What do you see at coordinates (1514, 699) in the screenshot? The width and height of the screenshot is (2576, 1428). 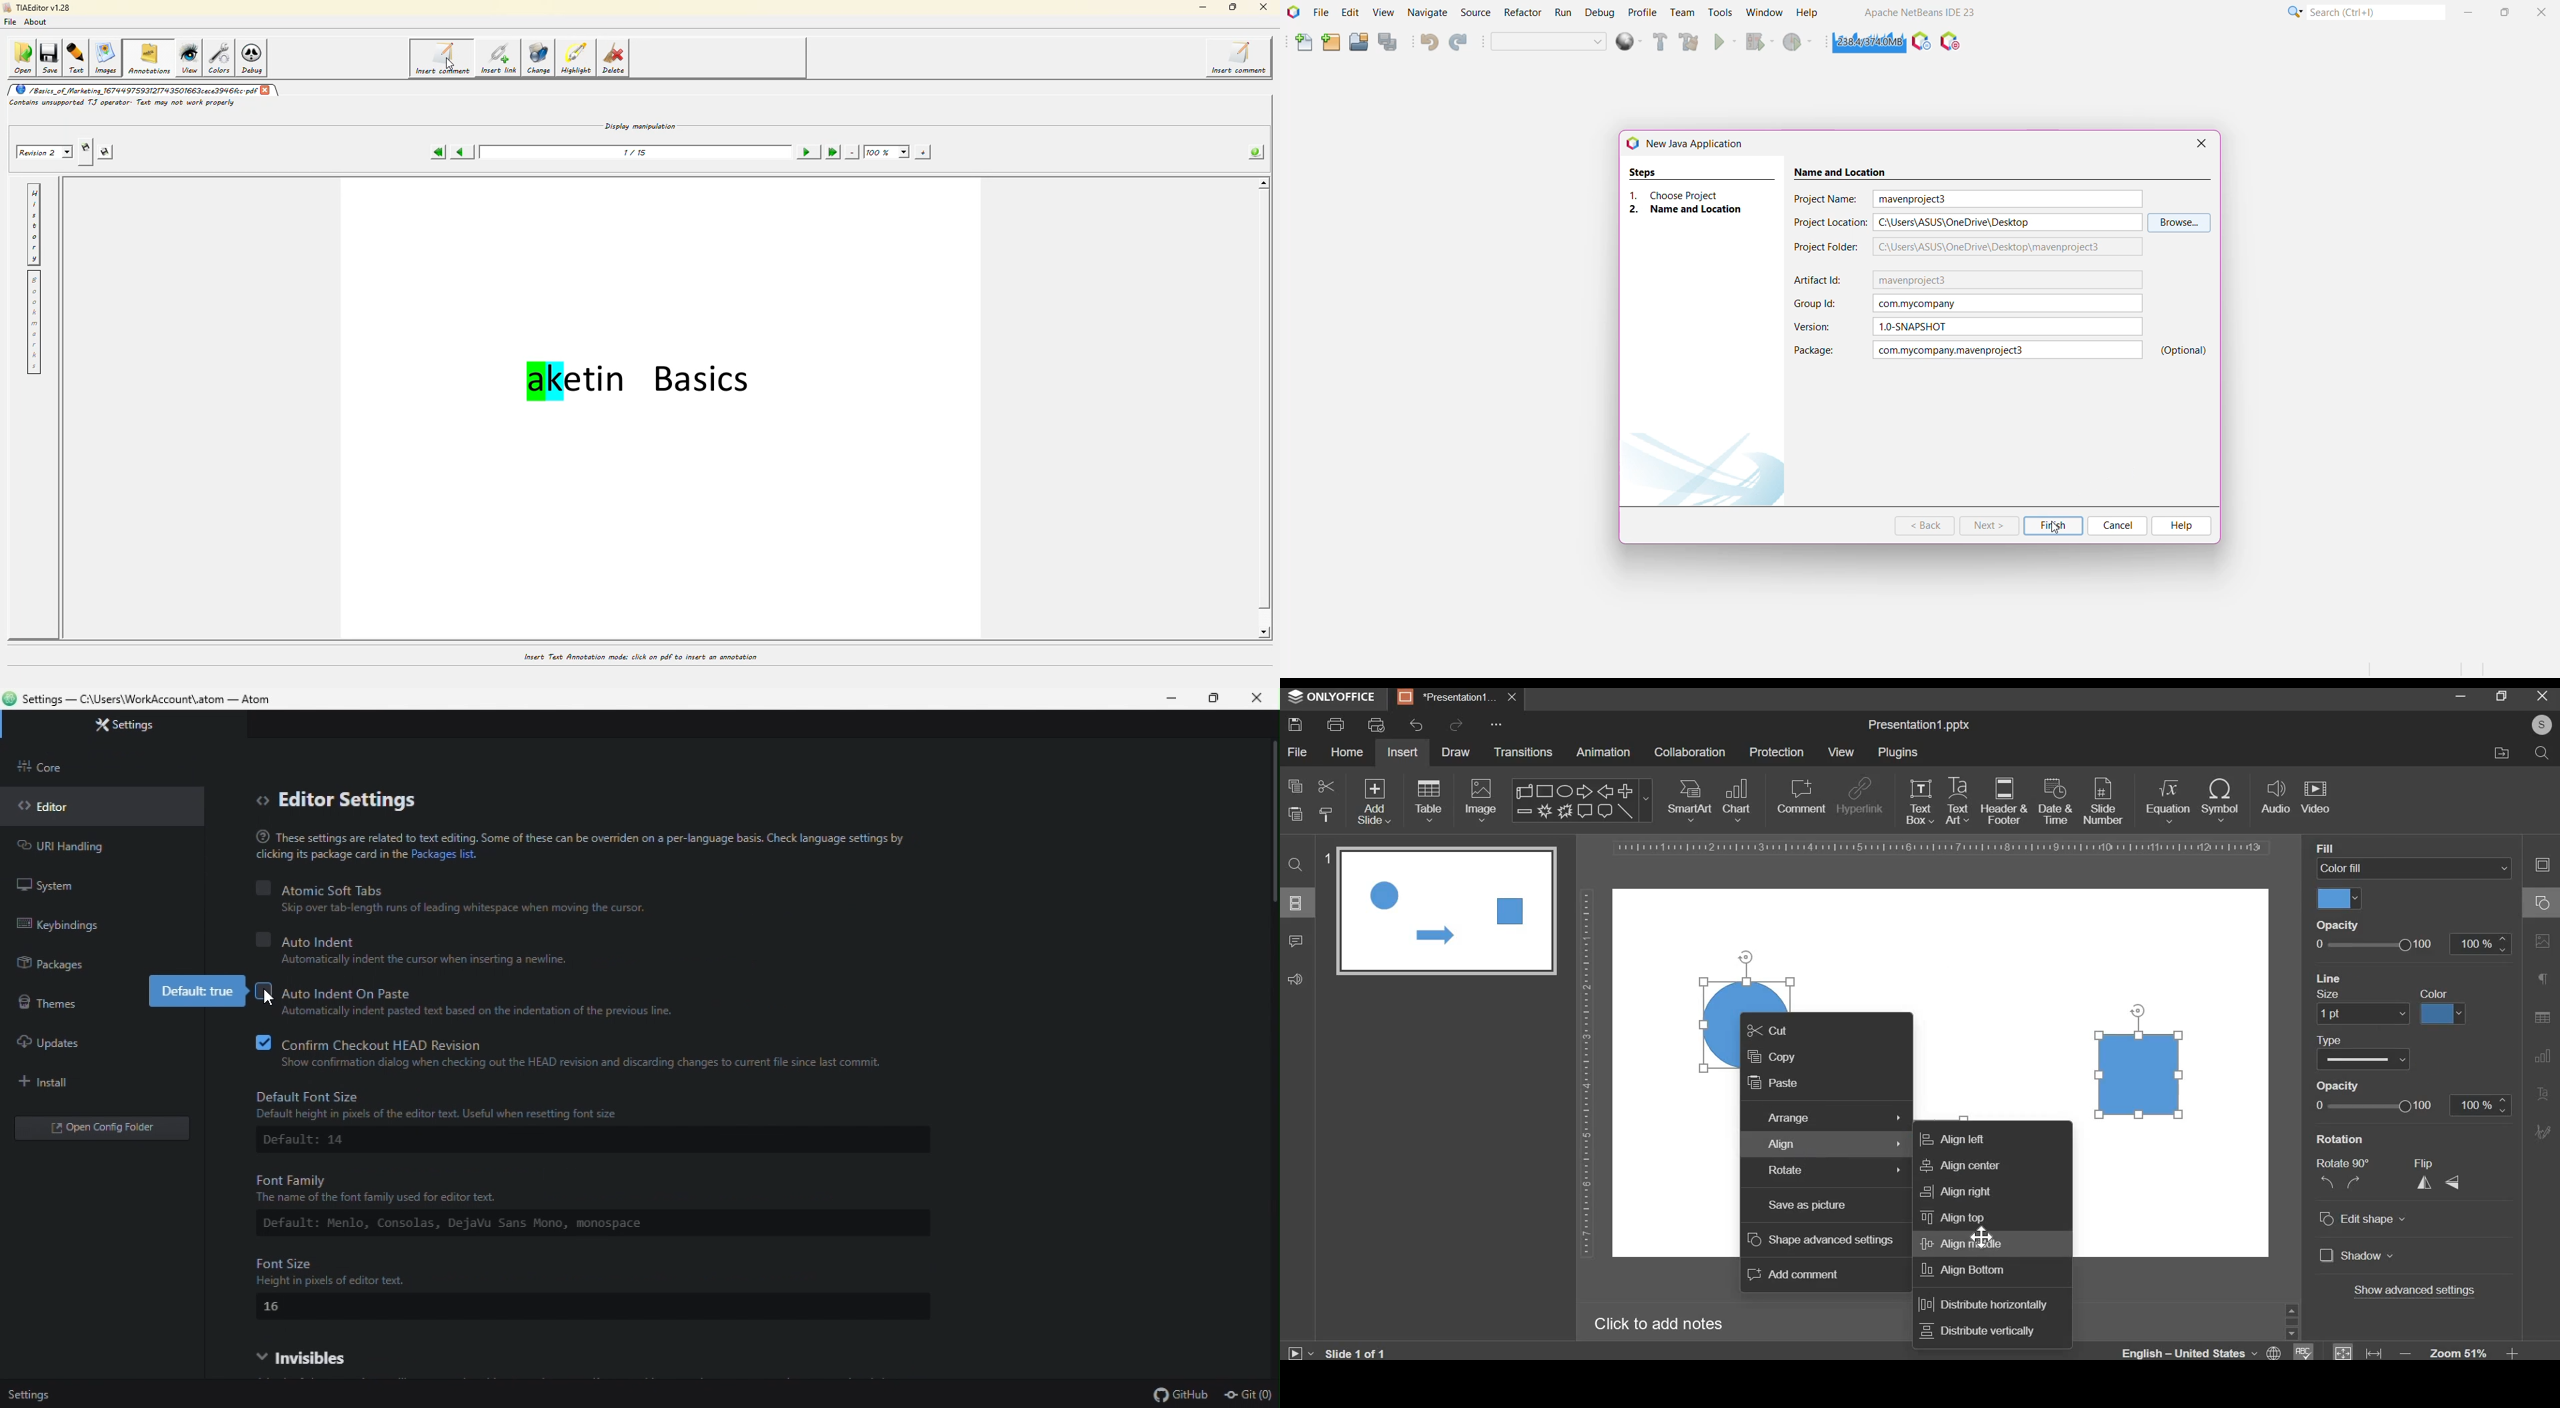 I see `close` at bounding box center [1514, 699].